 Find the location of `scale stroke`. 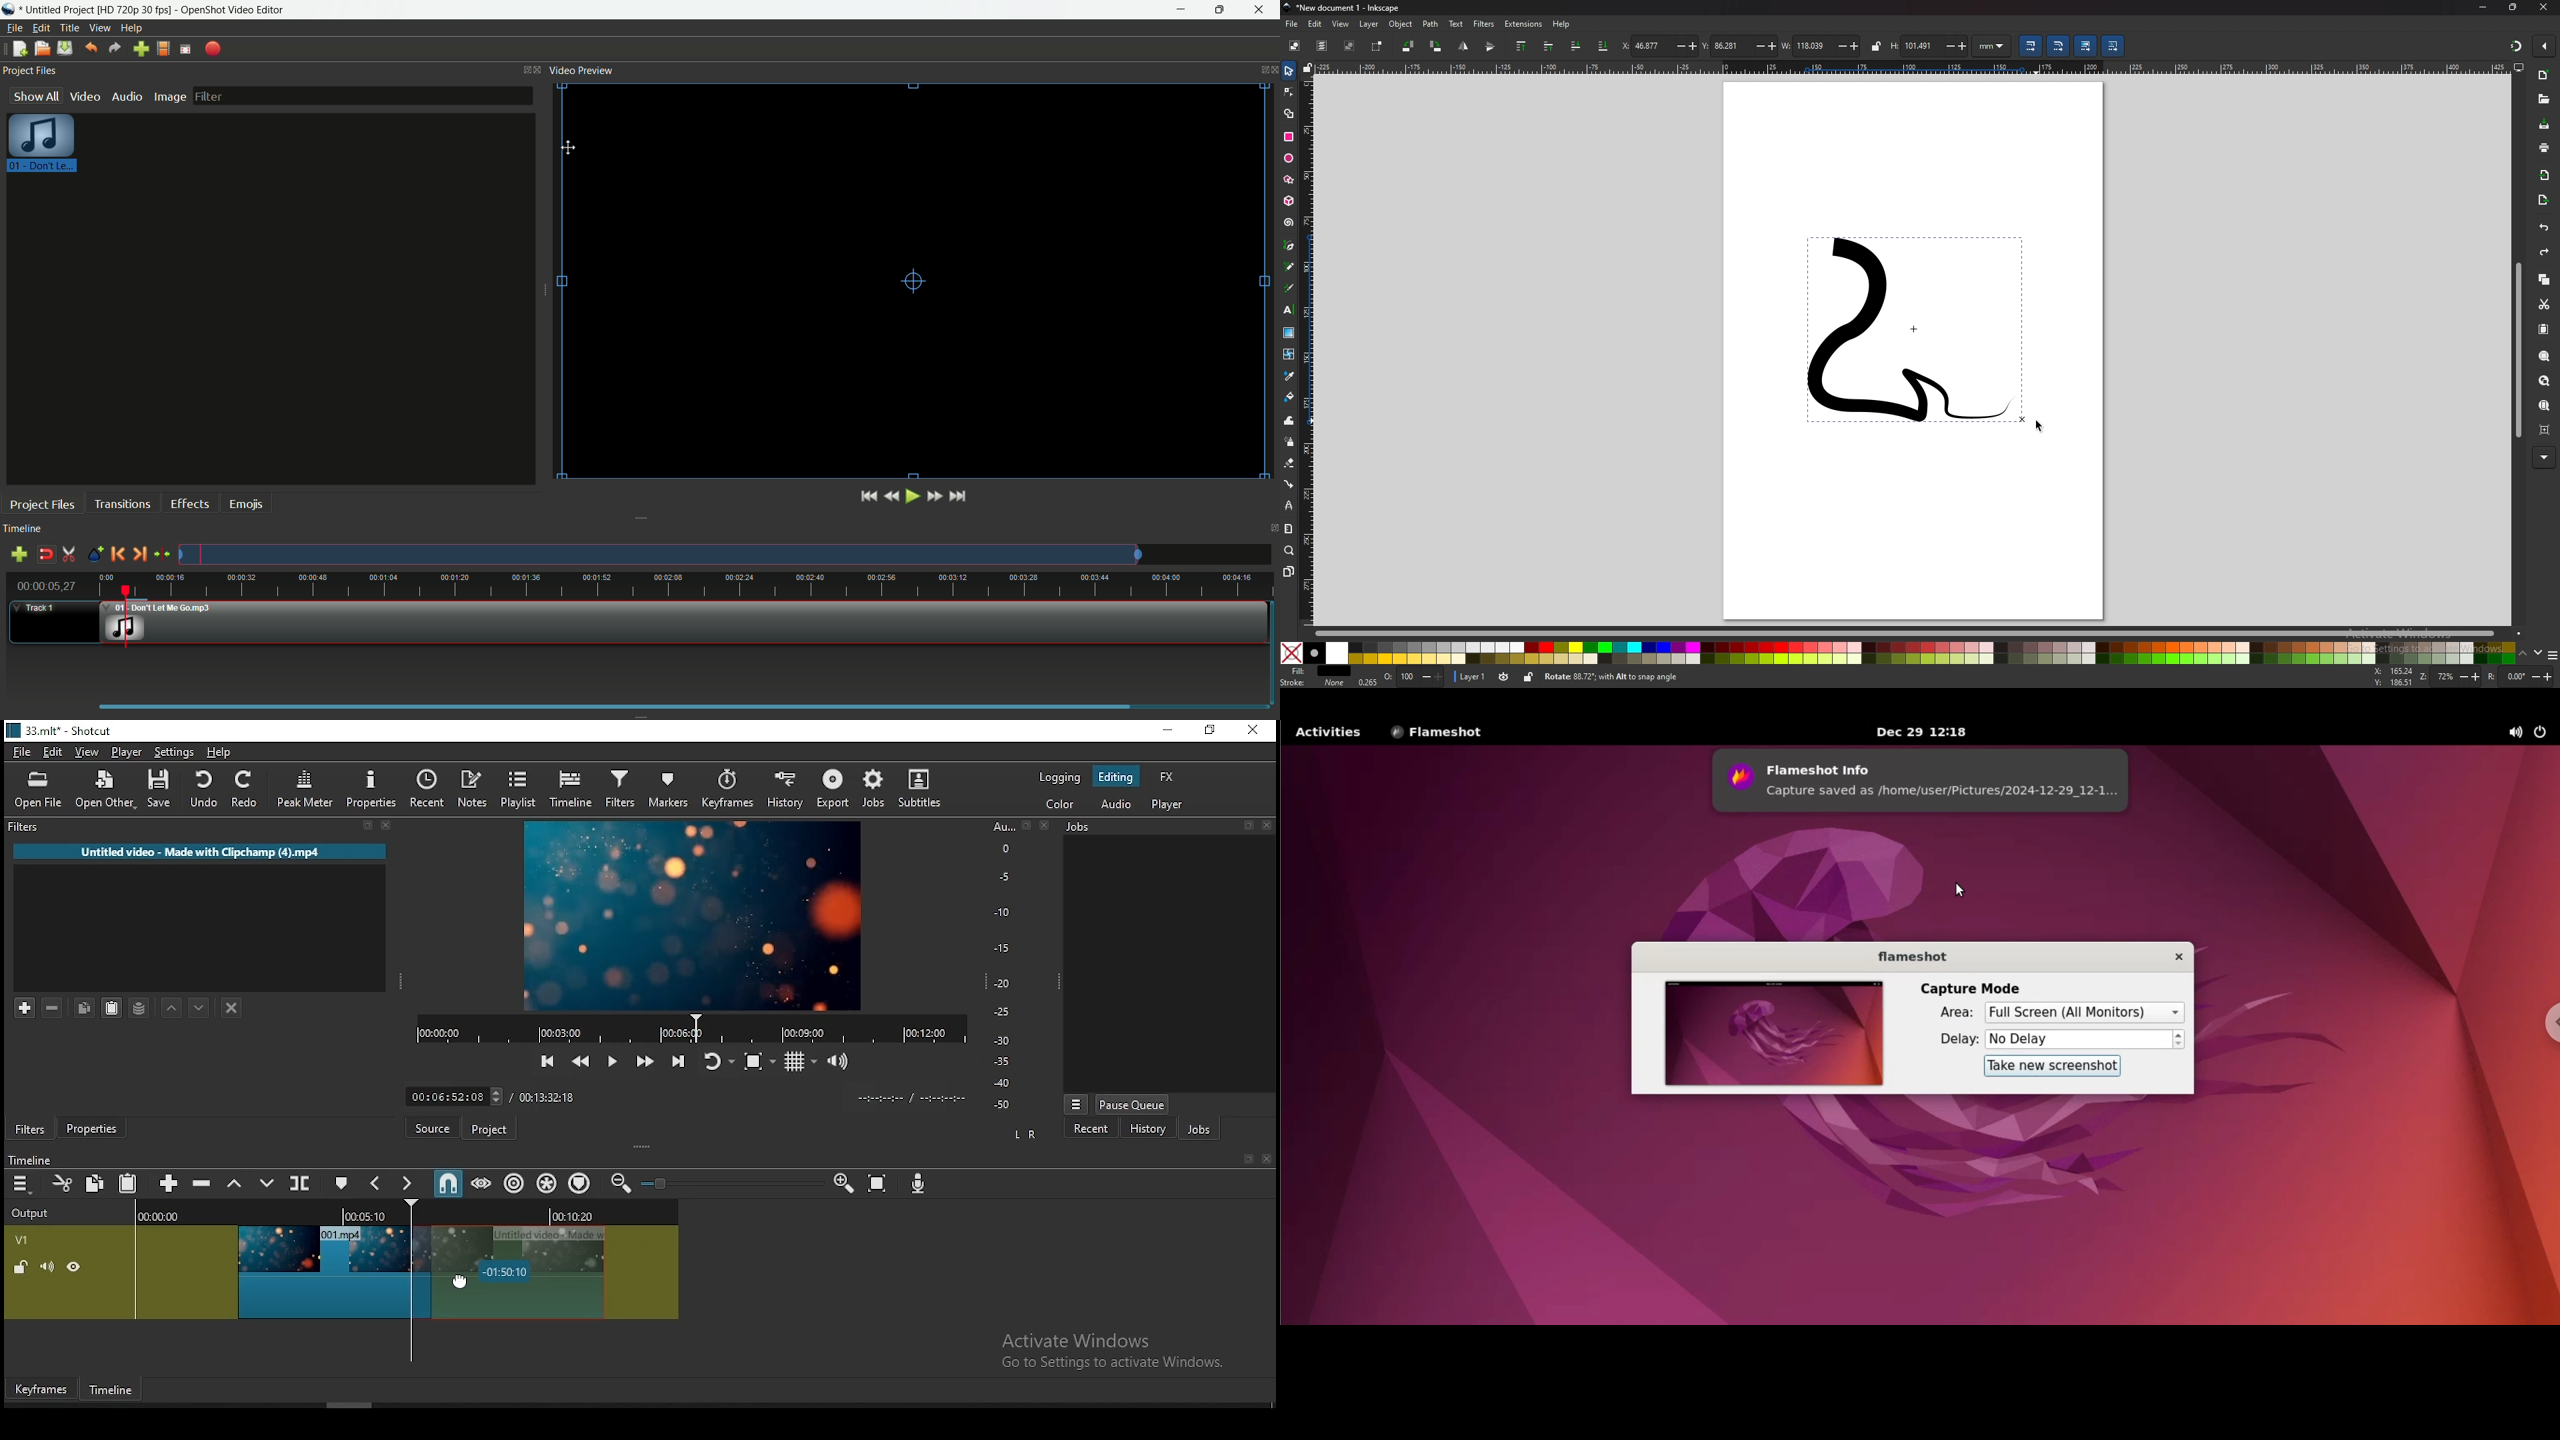

scale stroke is located at coordinates (2030, 46).